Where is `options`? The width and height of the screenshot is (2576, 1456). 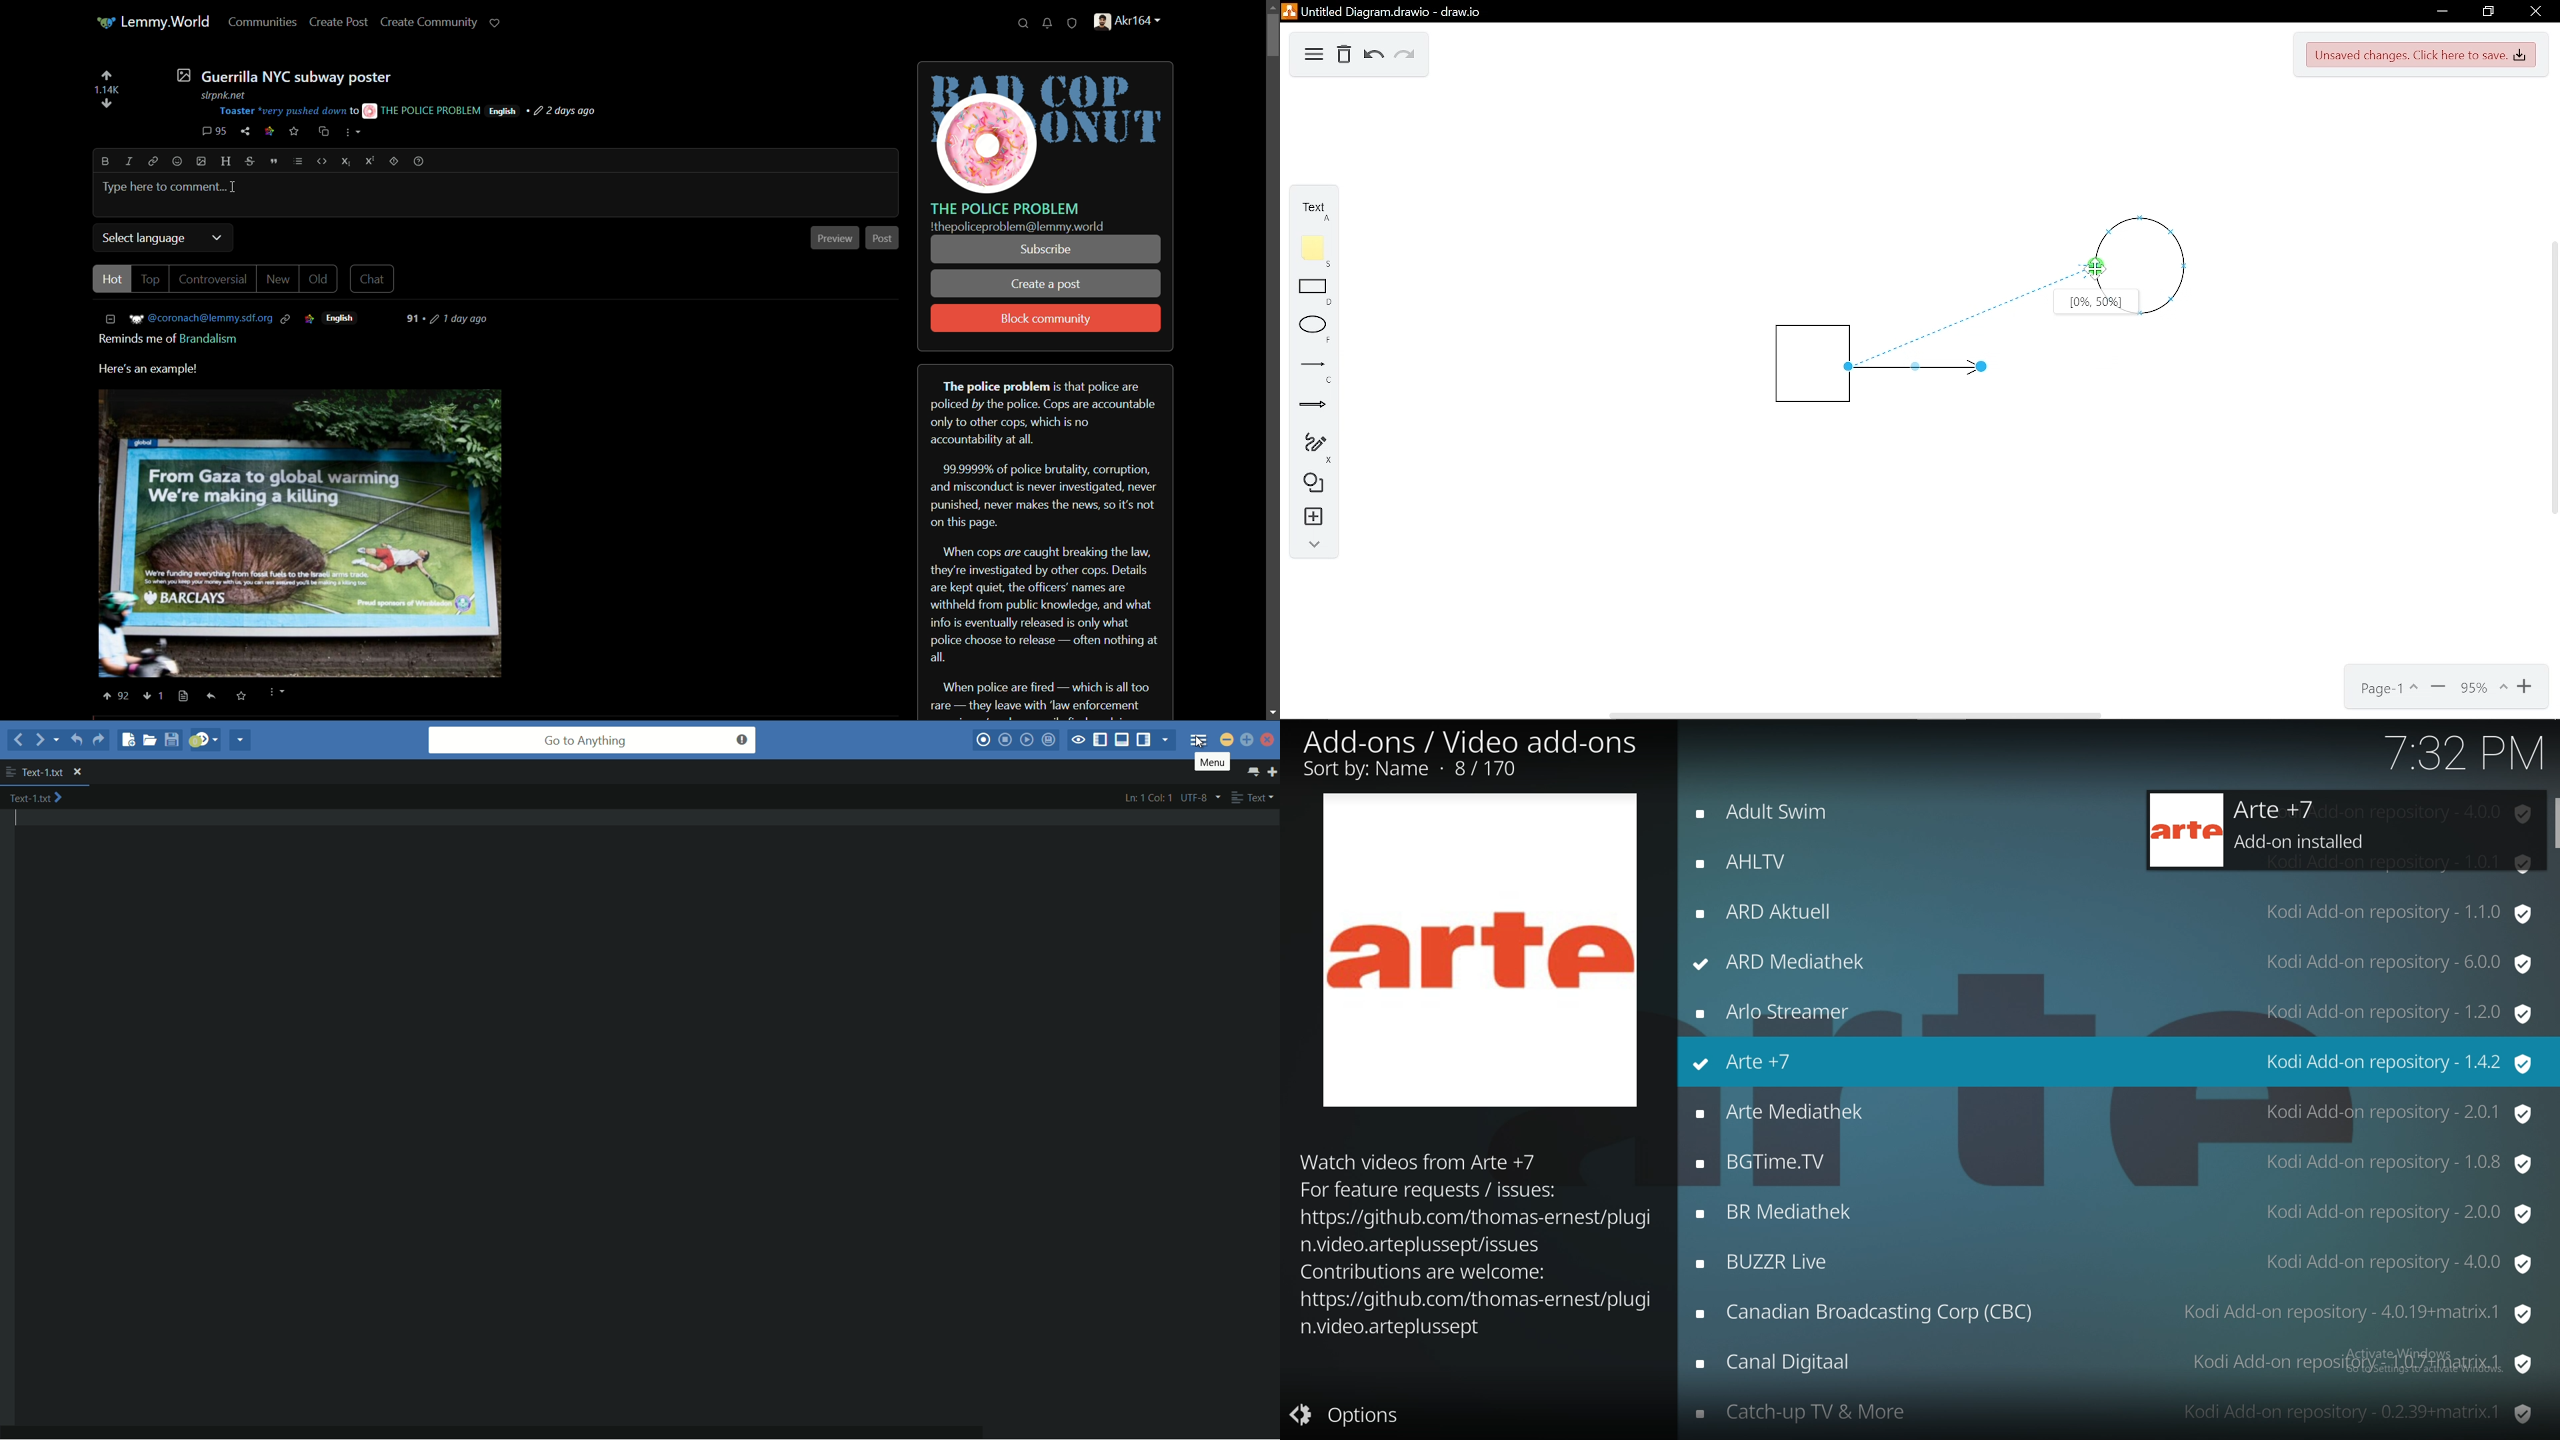
options is located at coordinates (1352, 1417).